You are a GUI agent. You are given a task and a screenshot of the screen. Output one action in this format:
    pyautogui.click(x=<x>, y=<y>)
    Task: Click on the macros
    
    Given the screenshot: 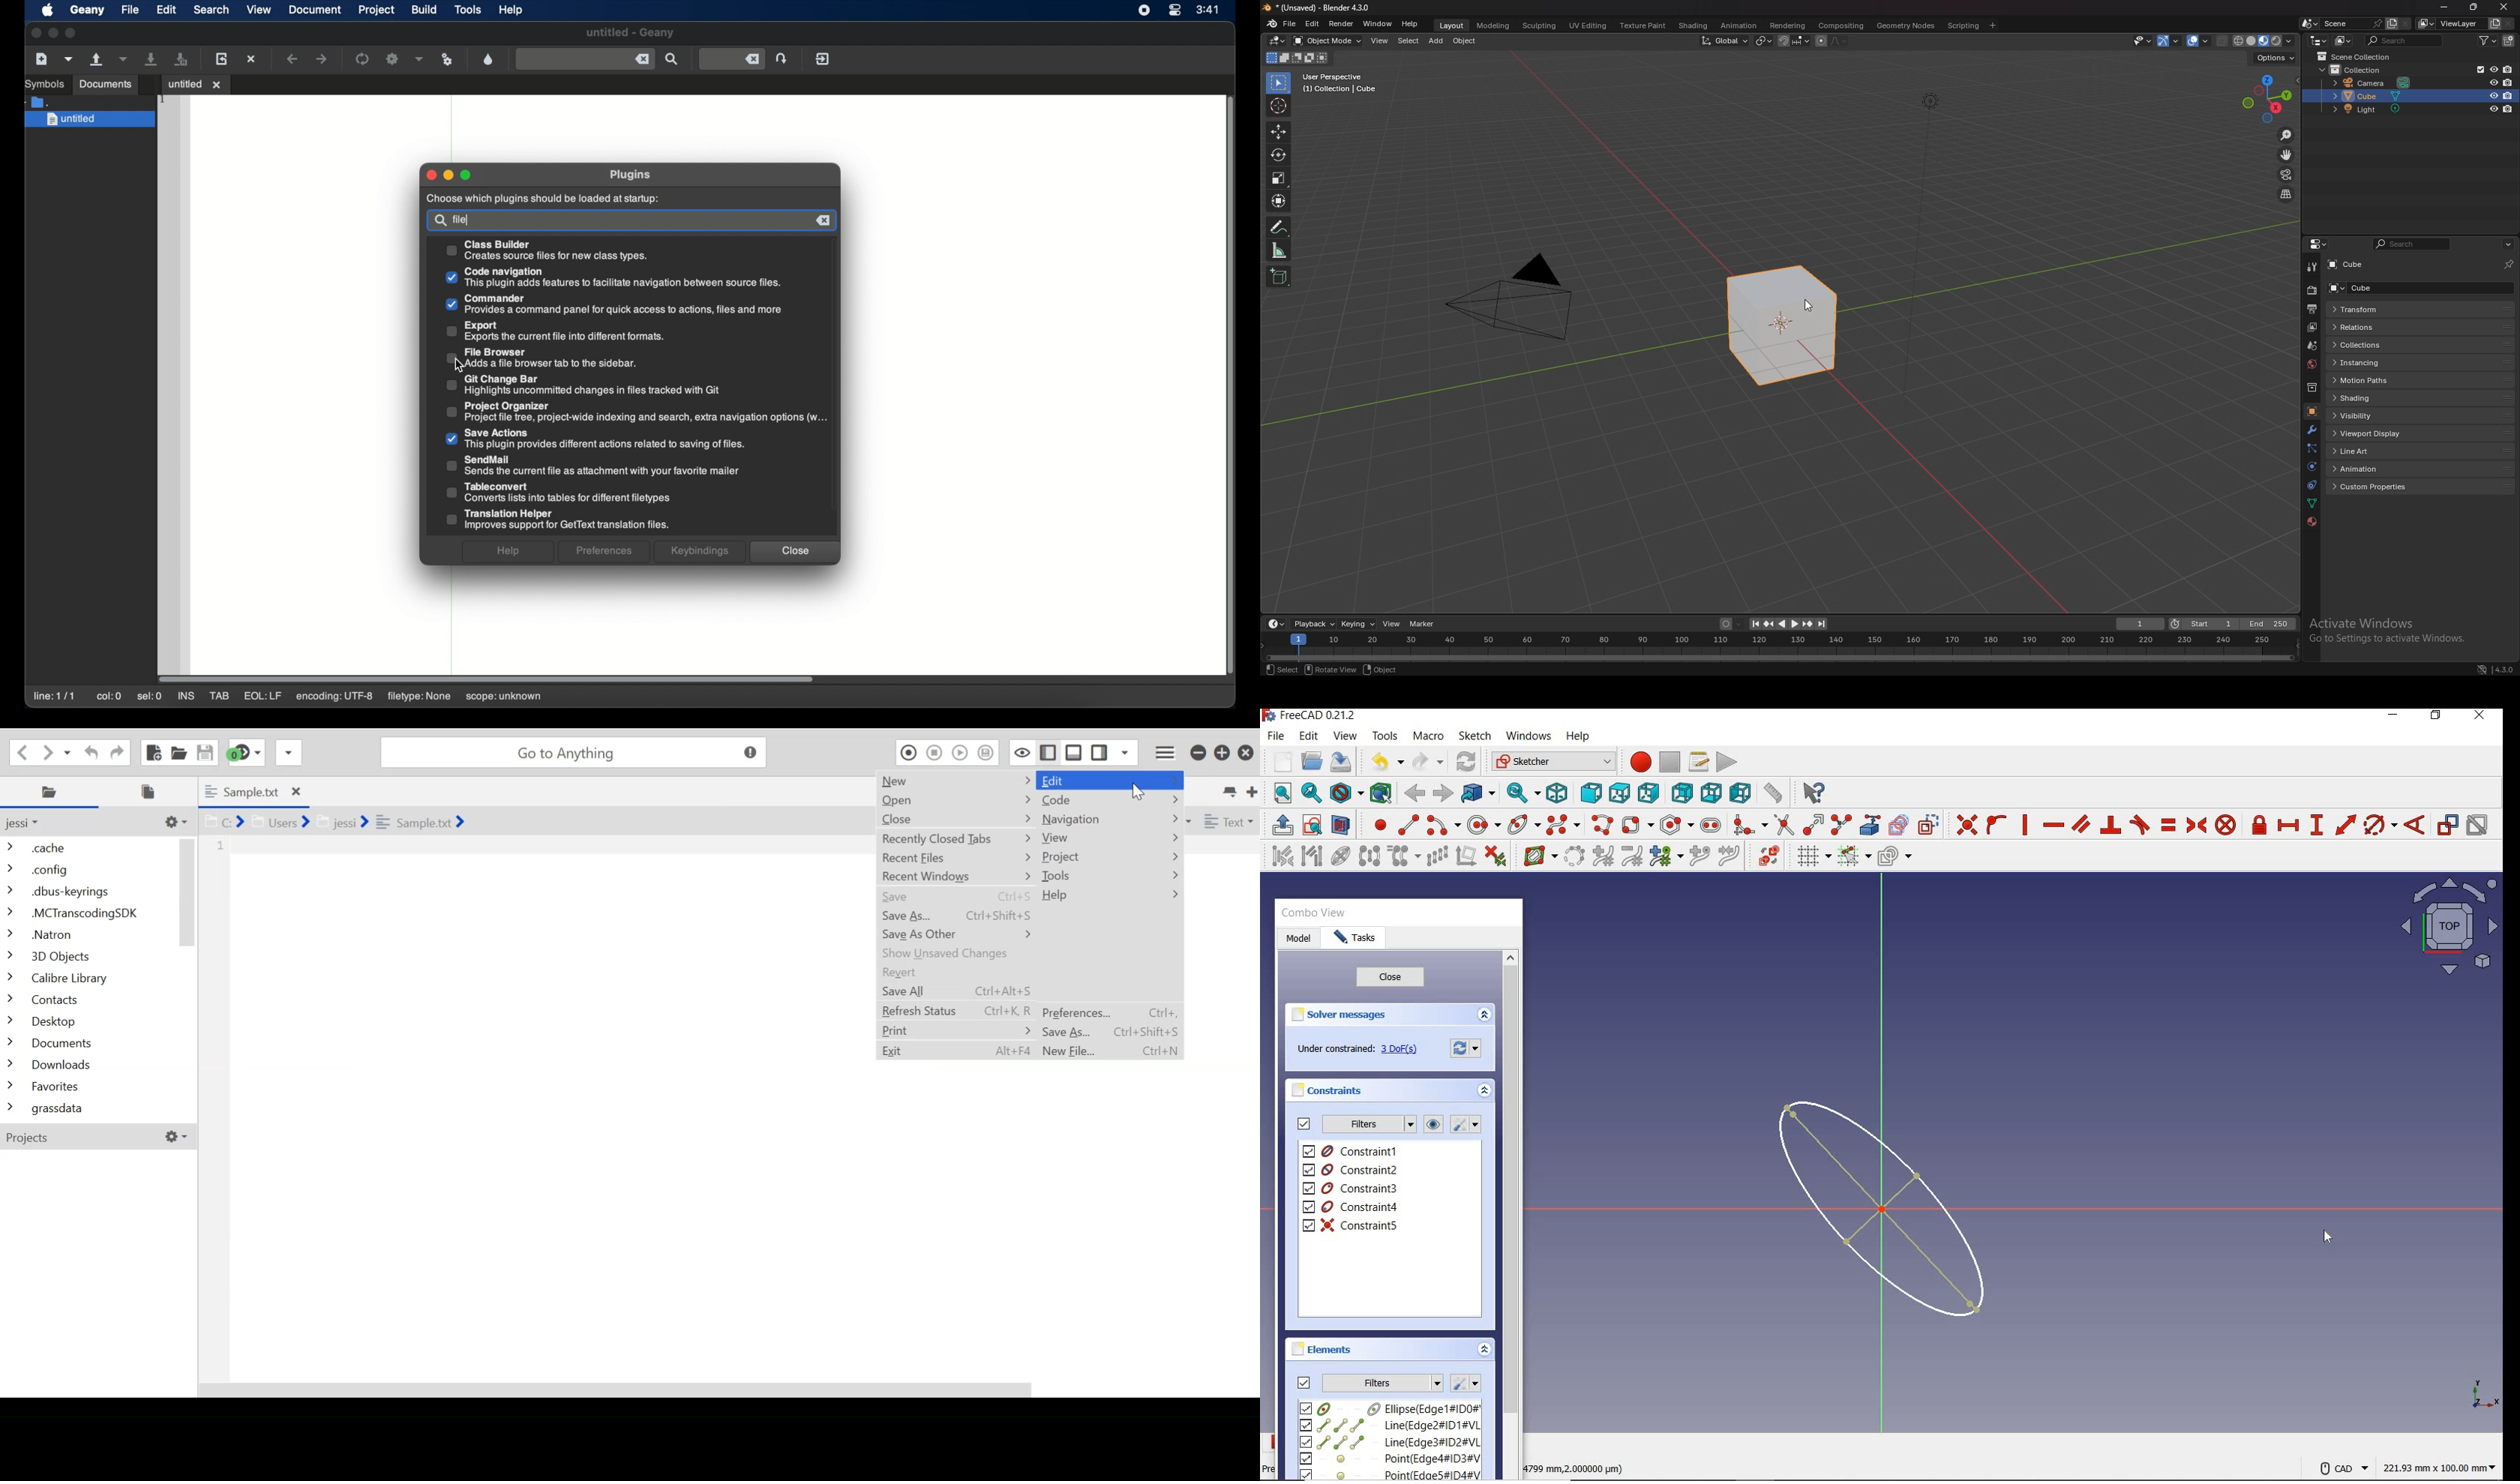 What is the action you would take?
    pyautogui.click(x=1697, y=760)
    